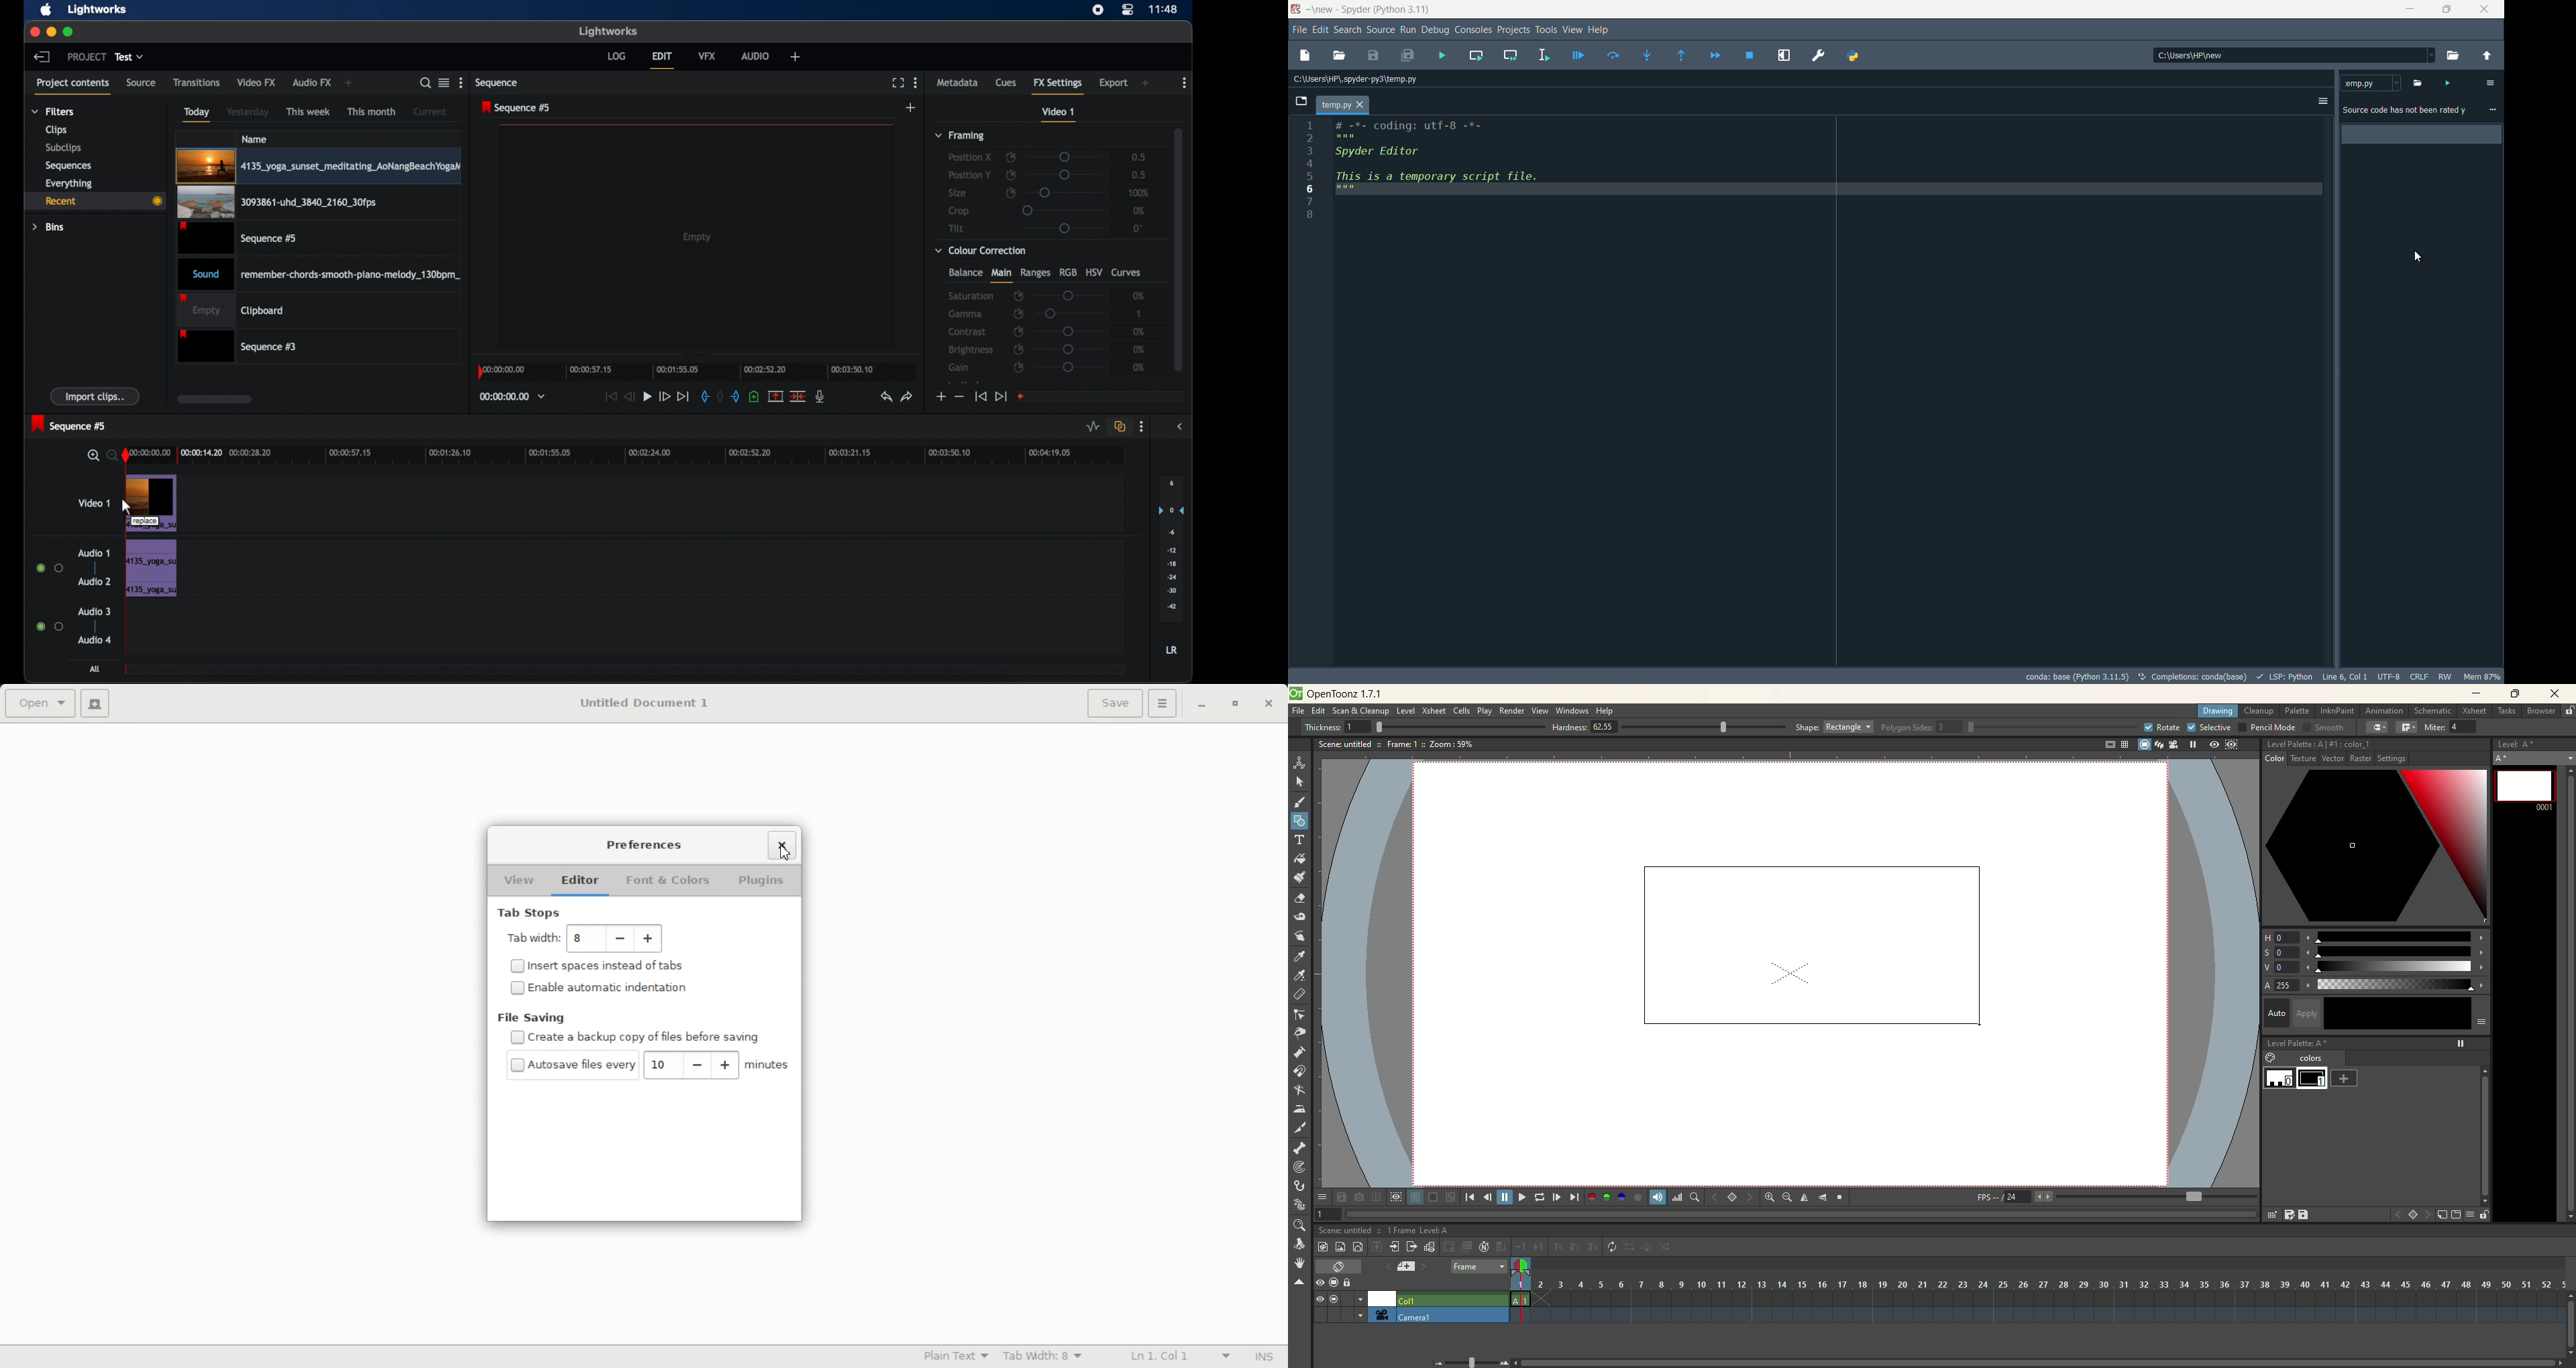 The image size is (2576, 1372). I want to click on maximize, so click(68, 32).